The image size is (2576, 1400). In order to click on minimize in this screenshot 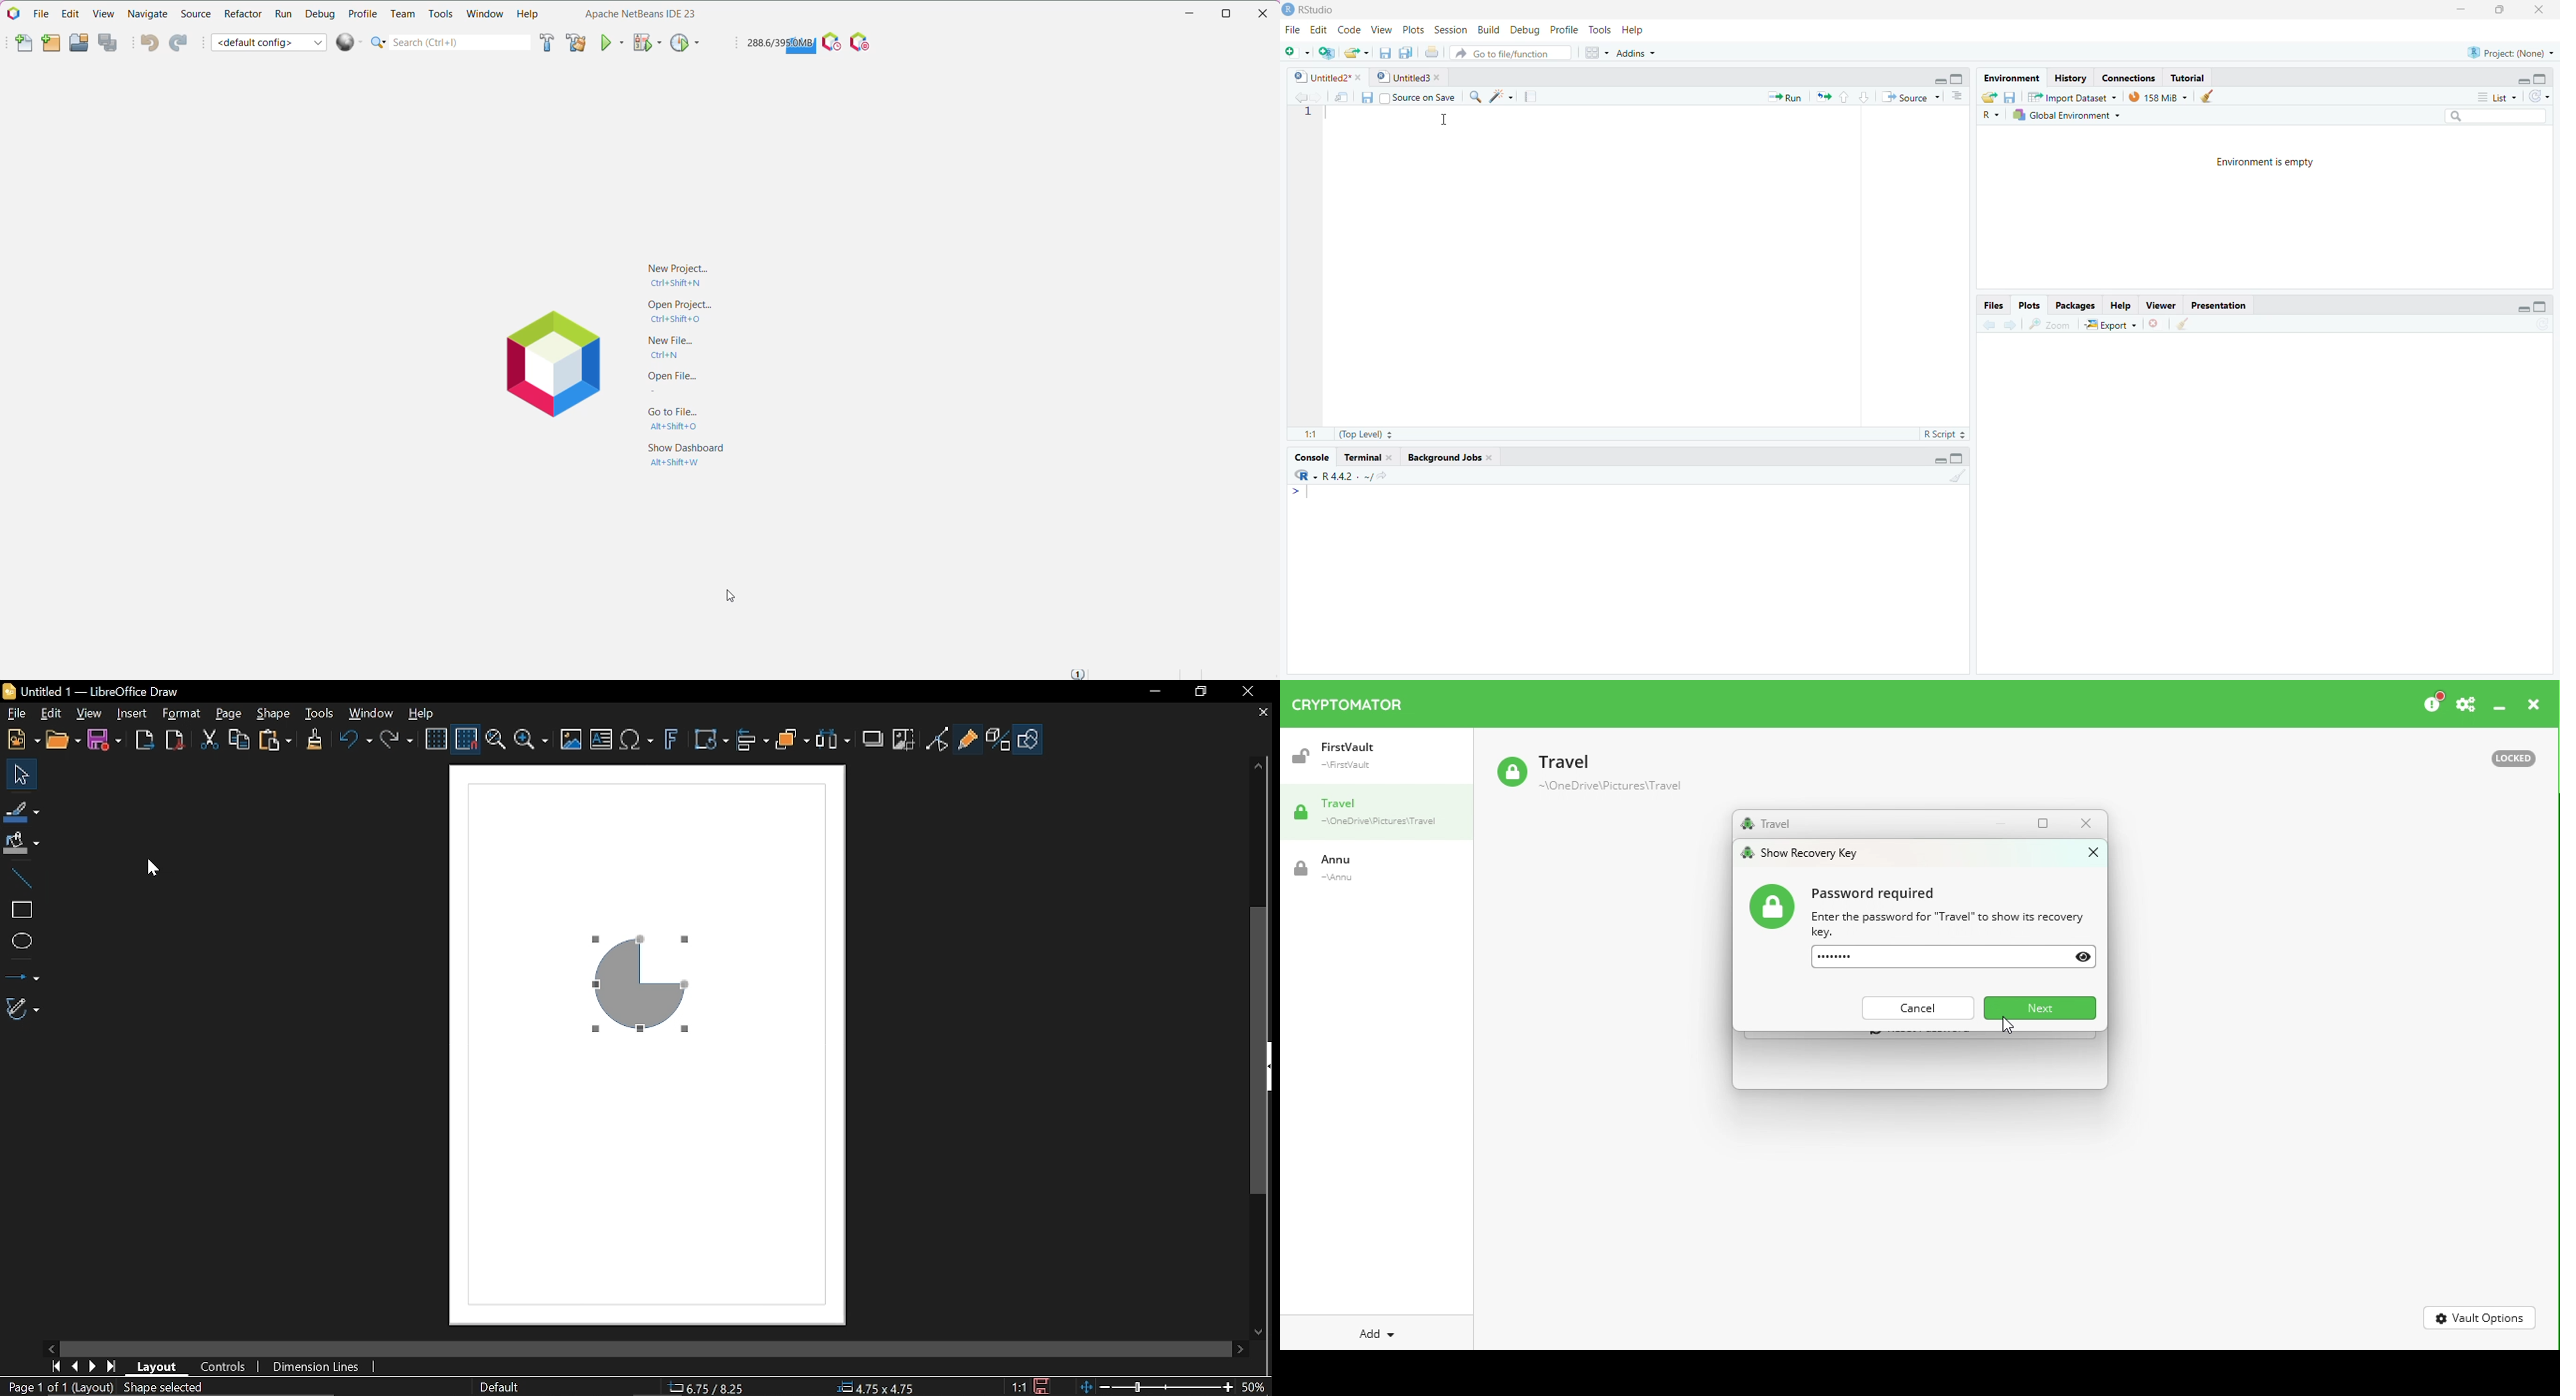, I will do `click(2459, 10)`.